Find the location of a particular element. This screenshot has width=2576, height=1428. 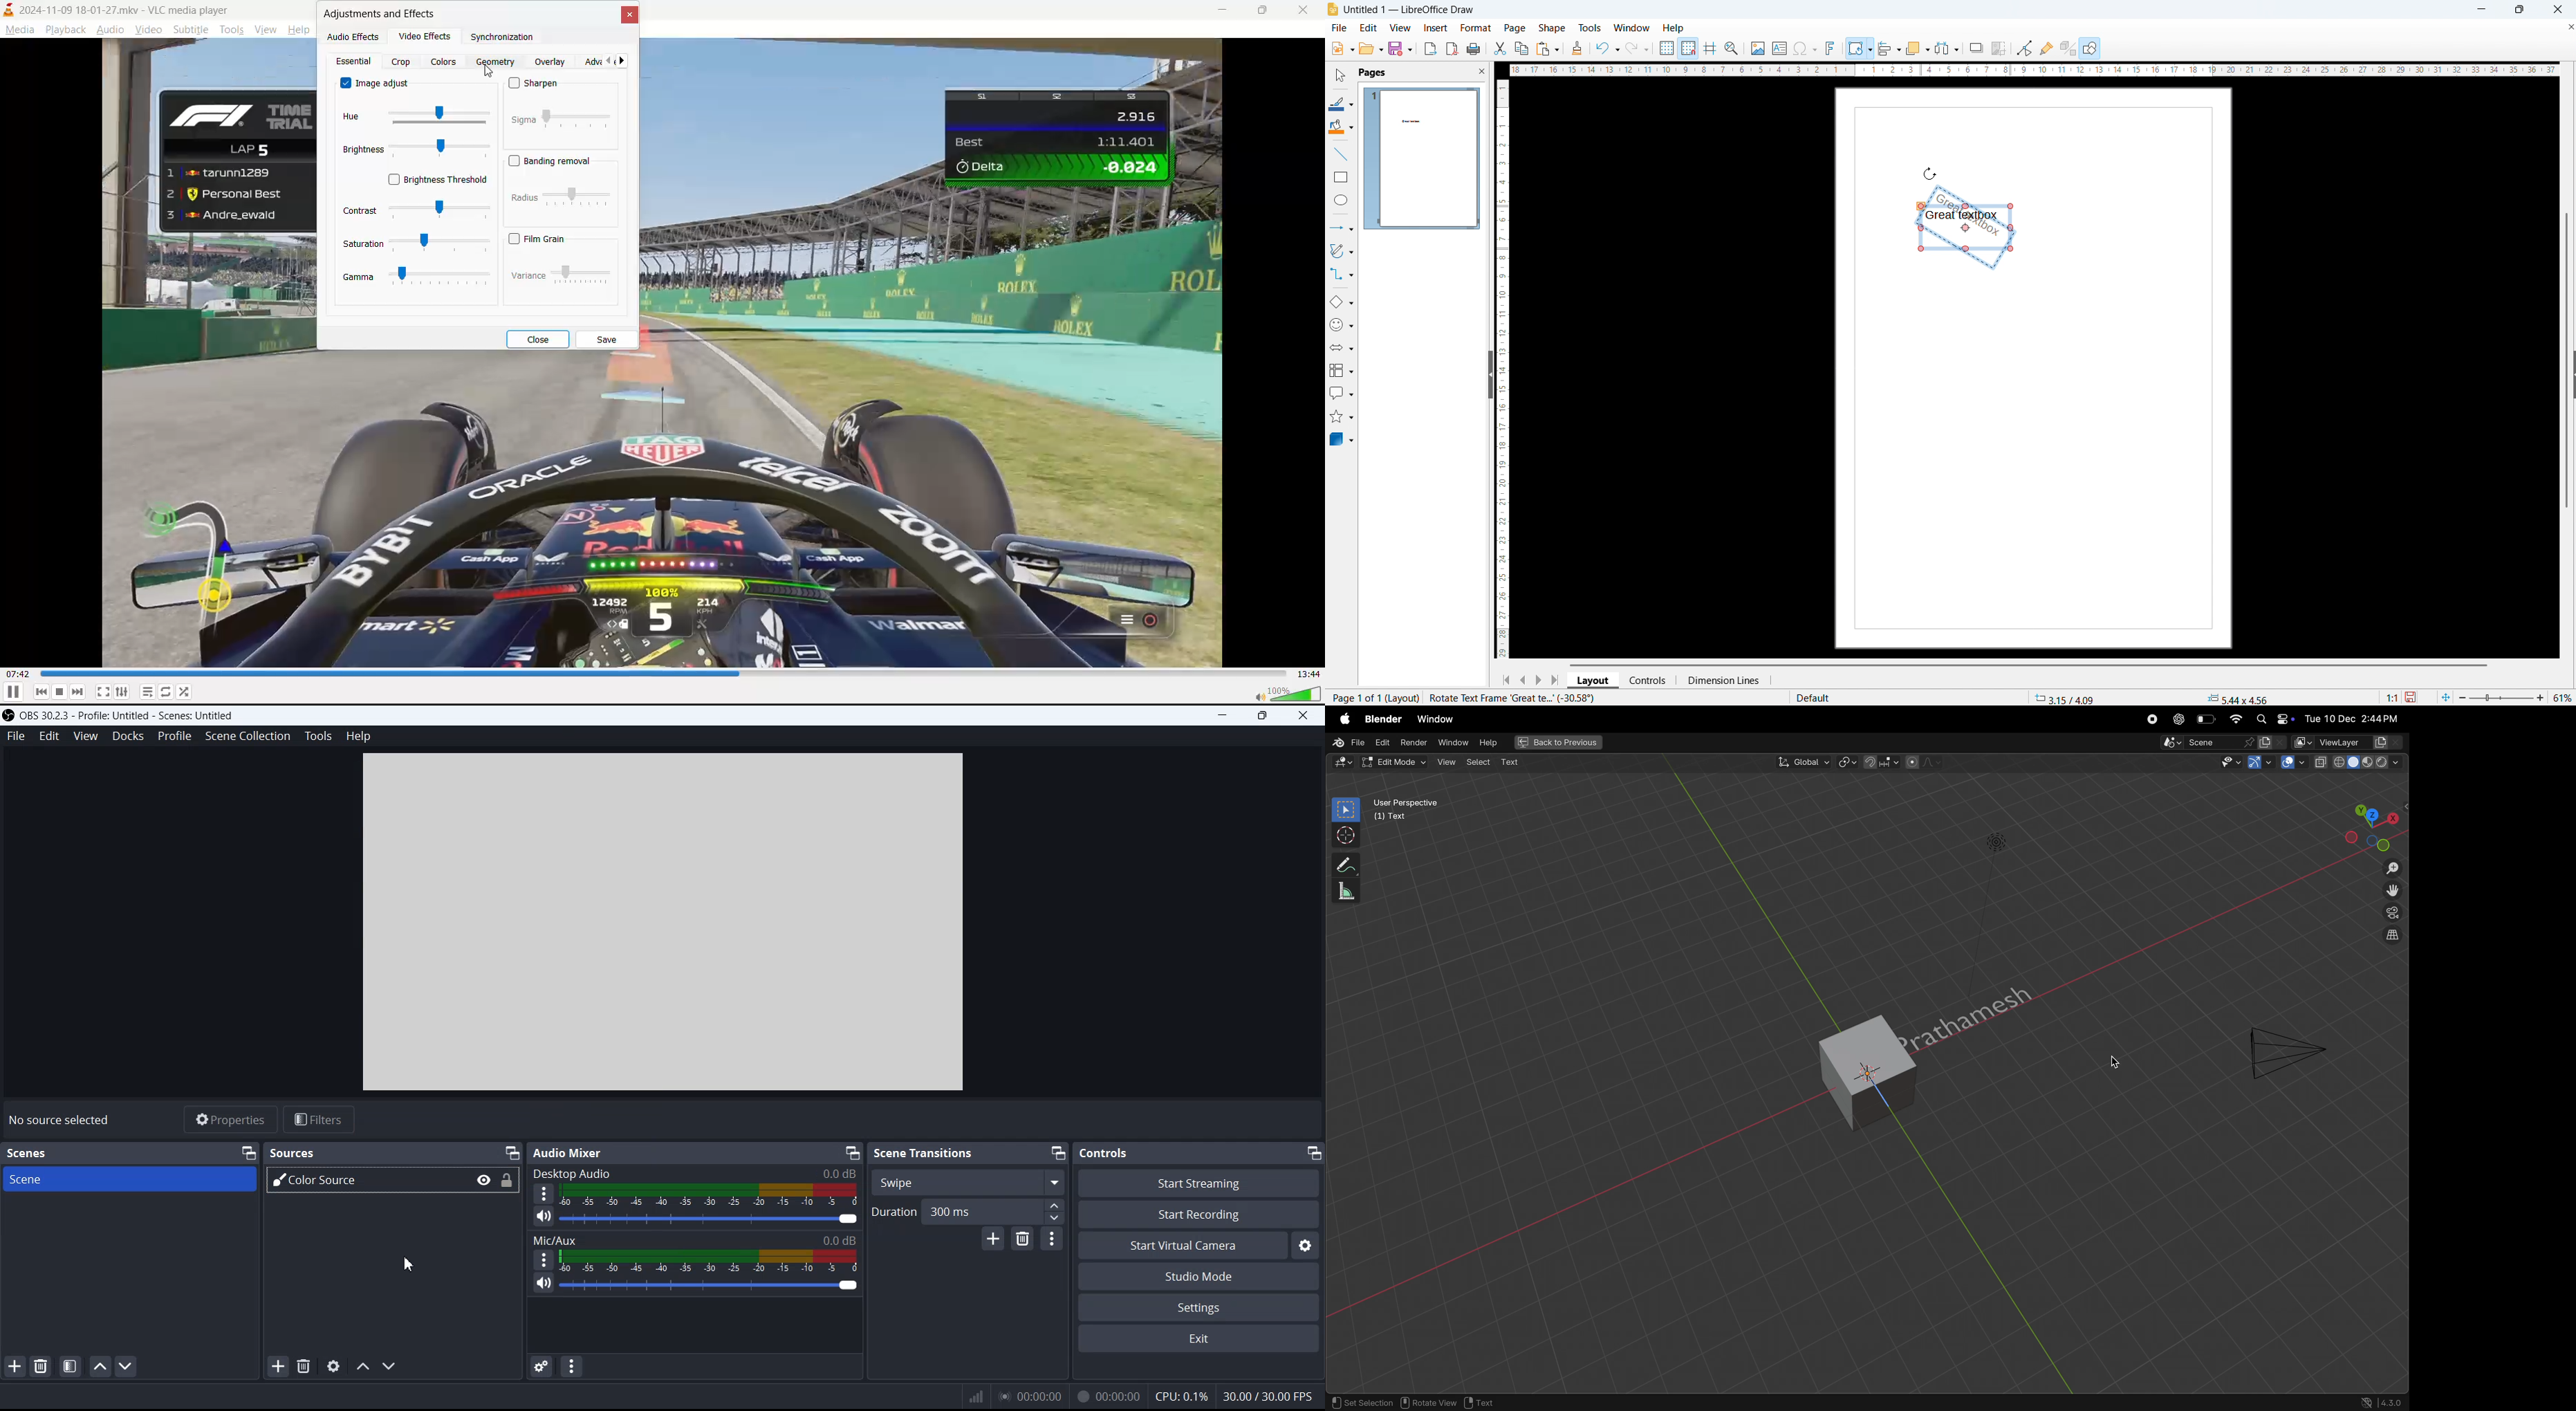

Remove Source is located at coordinates (304, 1367).